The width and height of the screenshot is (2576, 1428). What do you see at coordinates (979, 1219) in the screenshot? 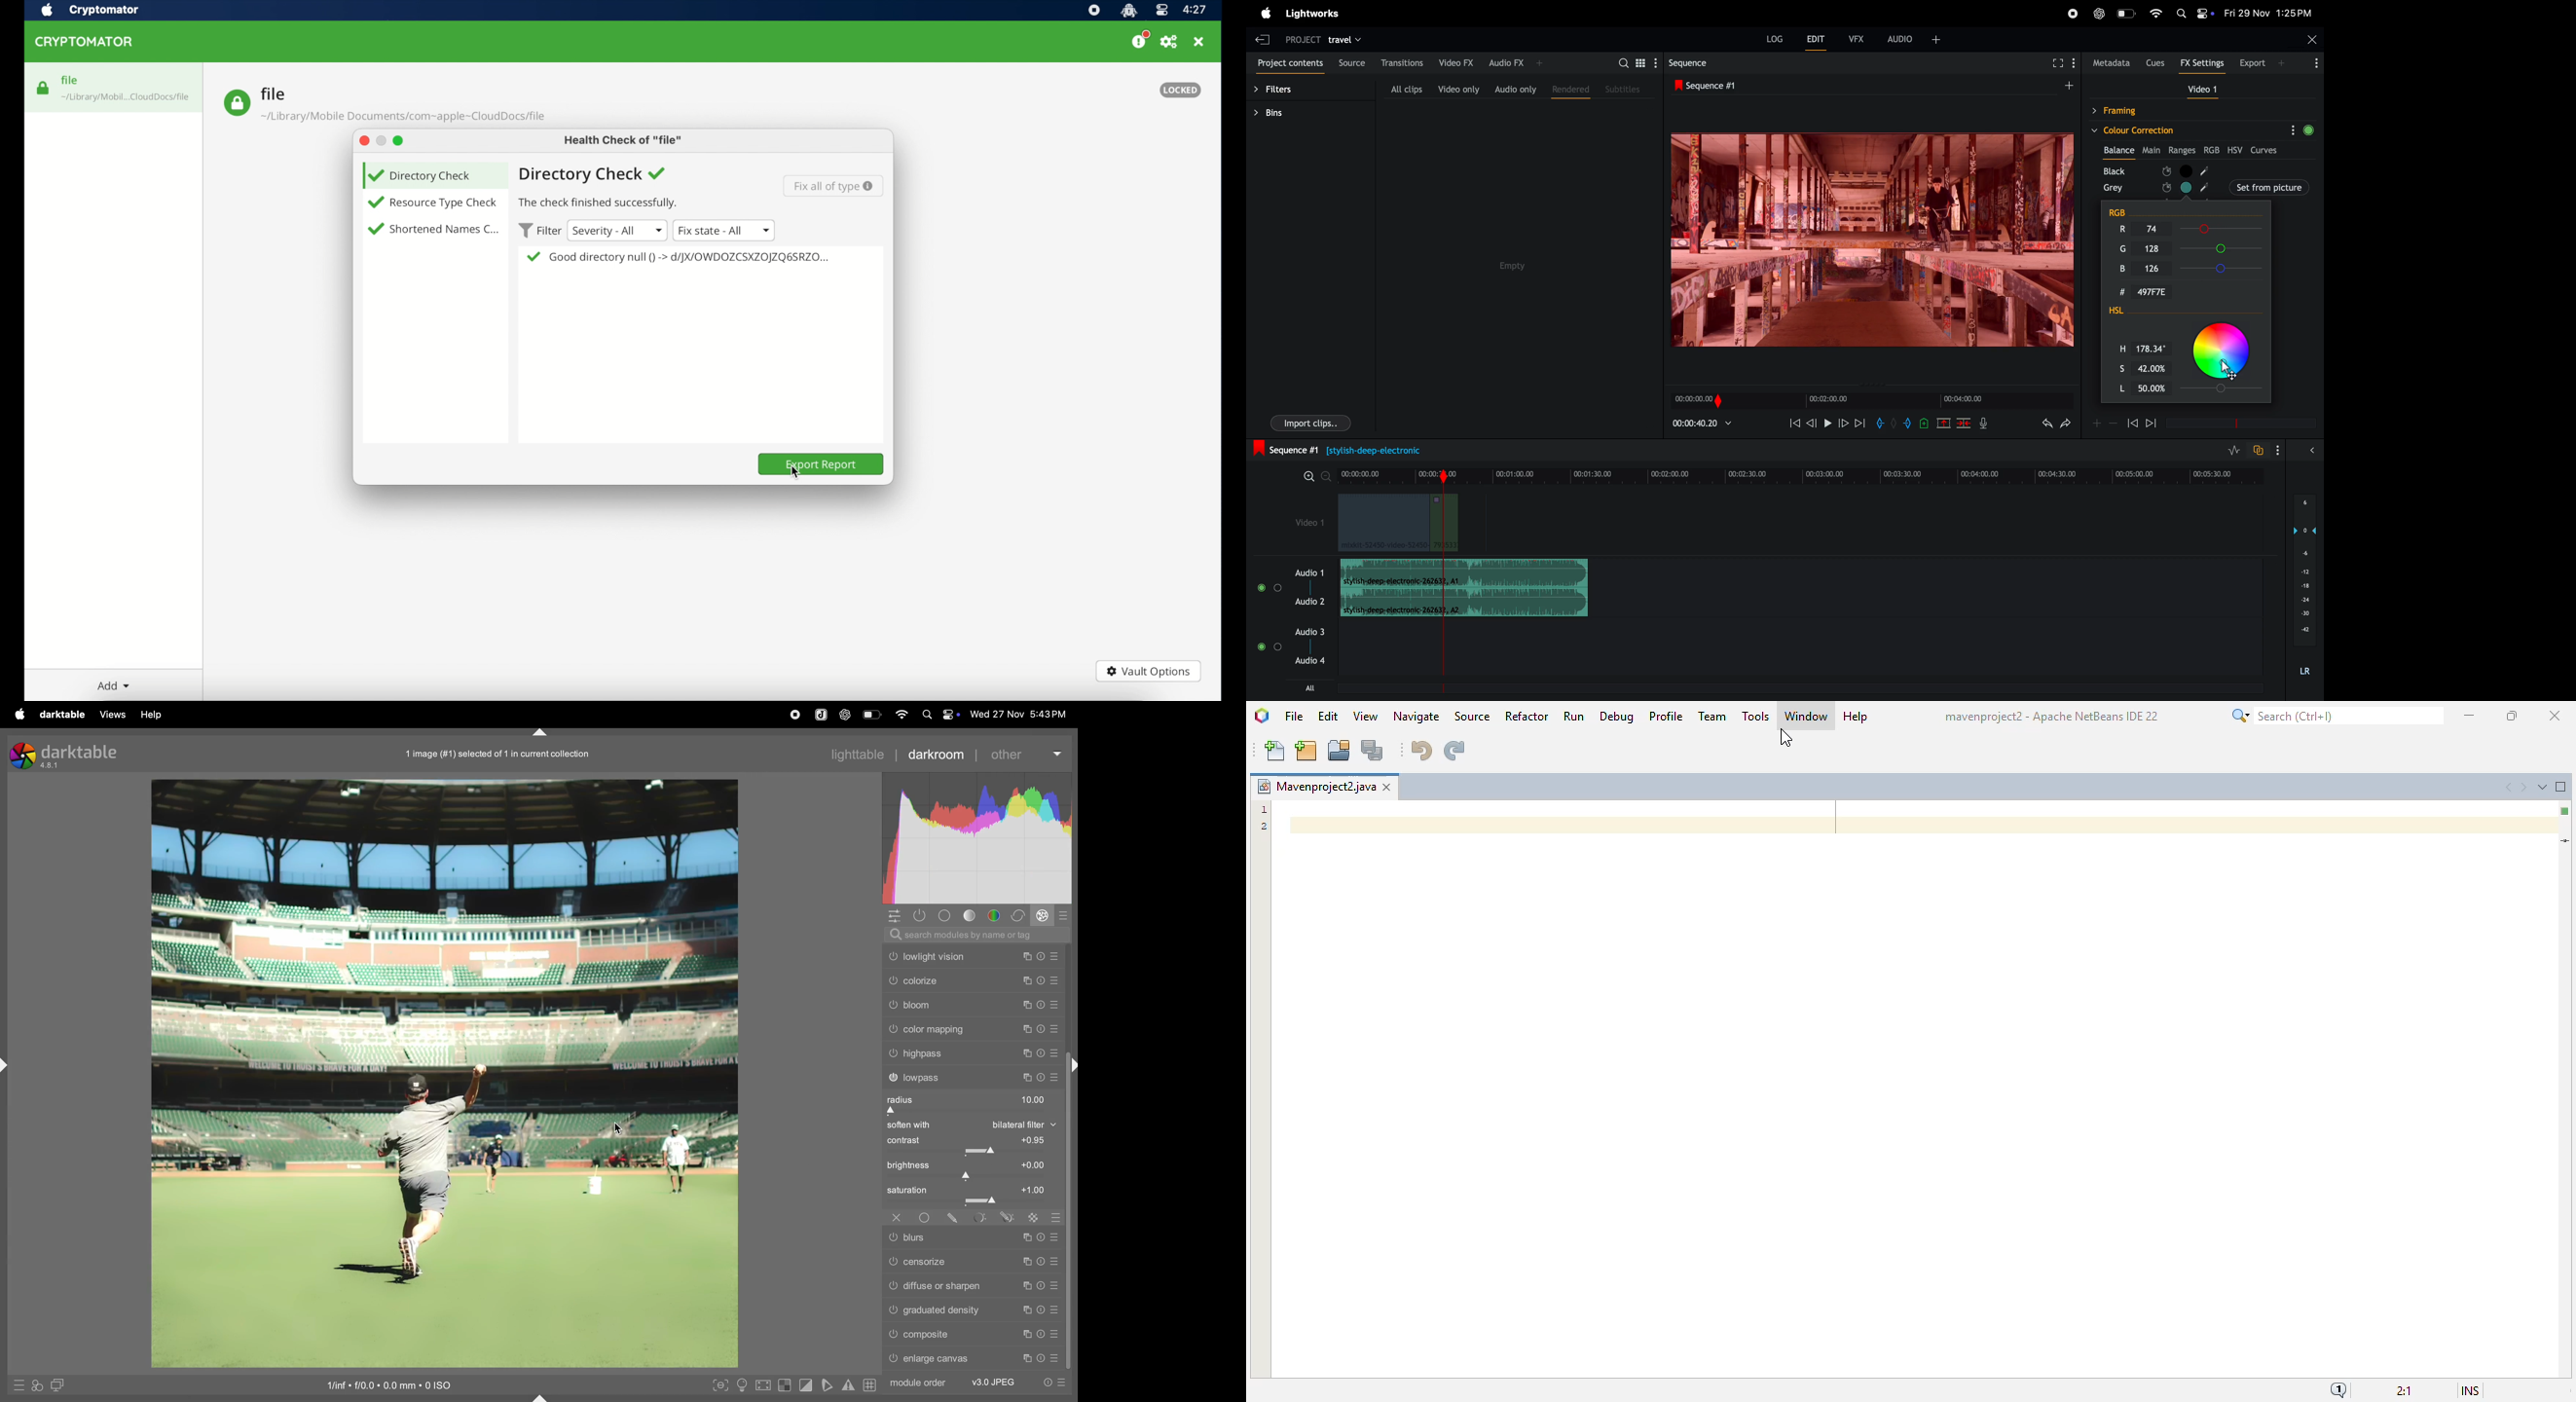
I see `parametric mask` at bounding box center [979, 1219].